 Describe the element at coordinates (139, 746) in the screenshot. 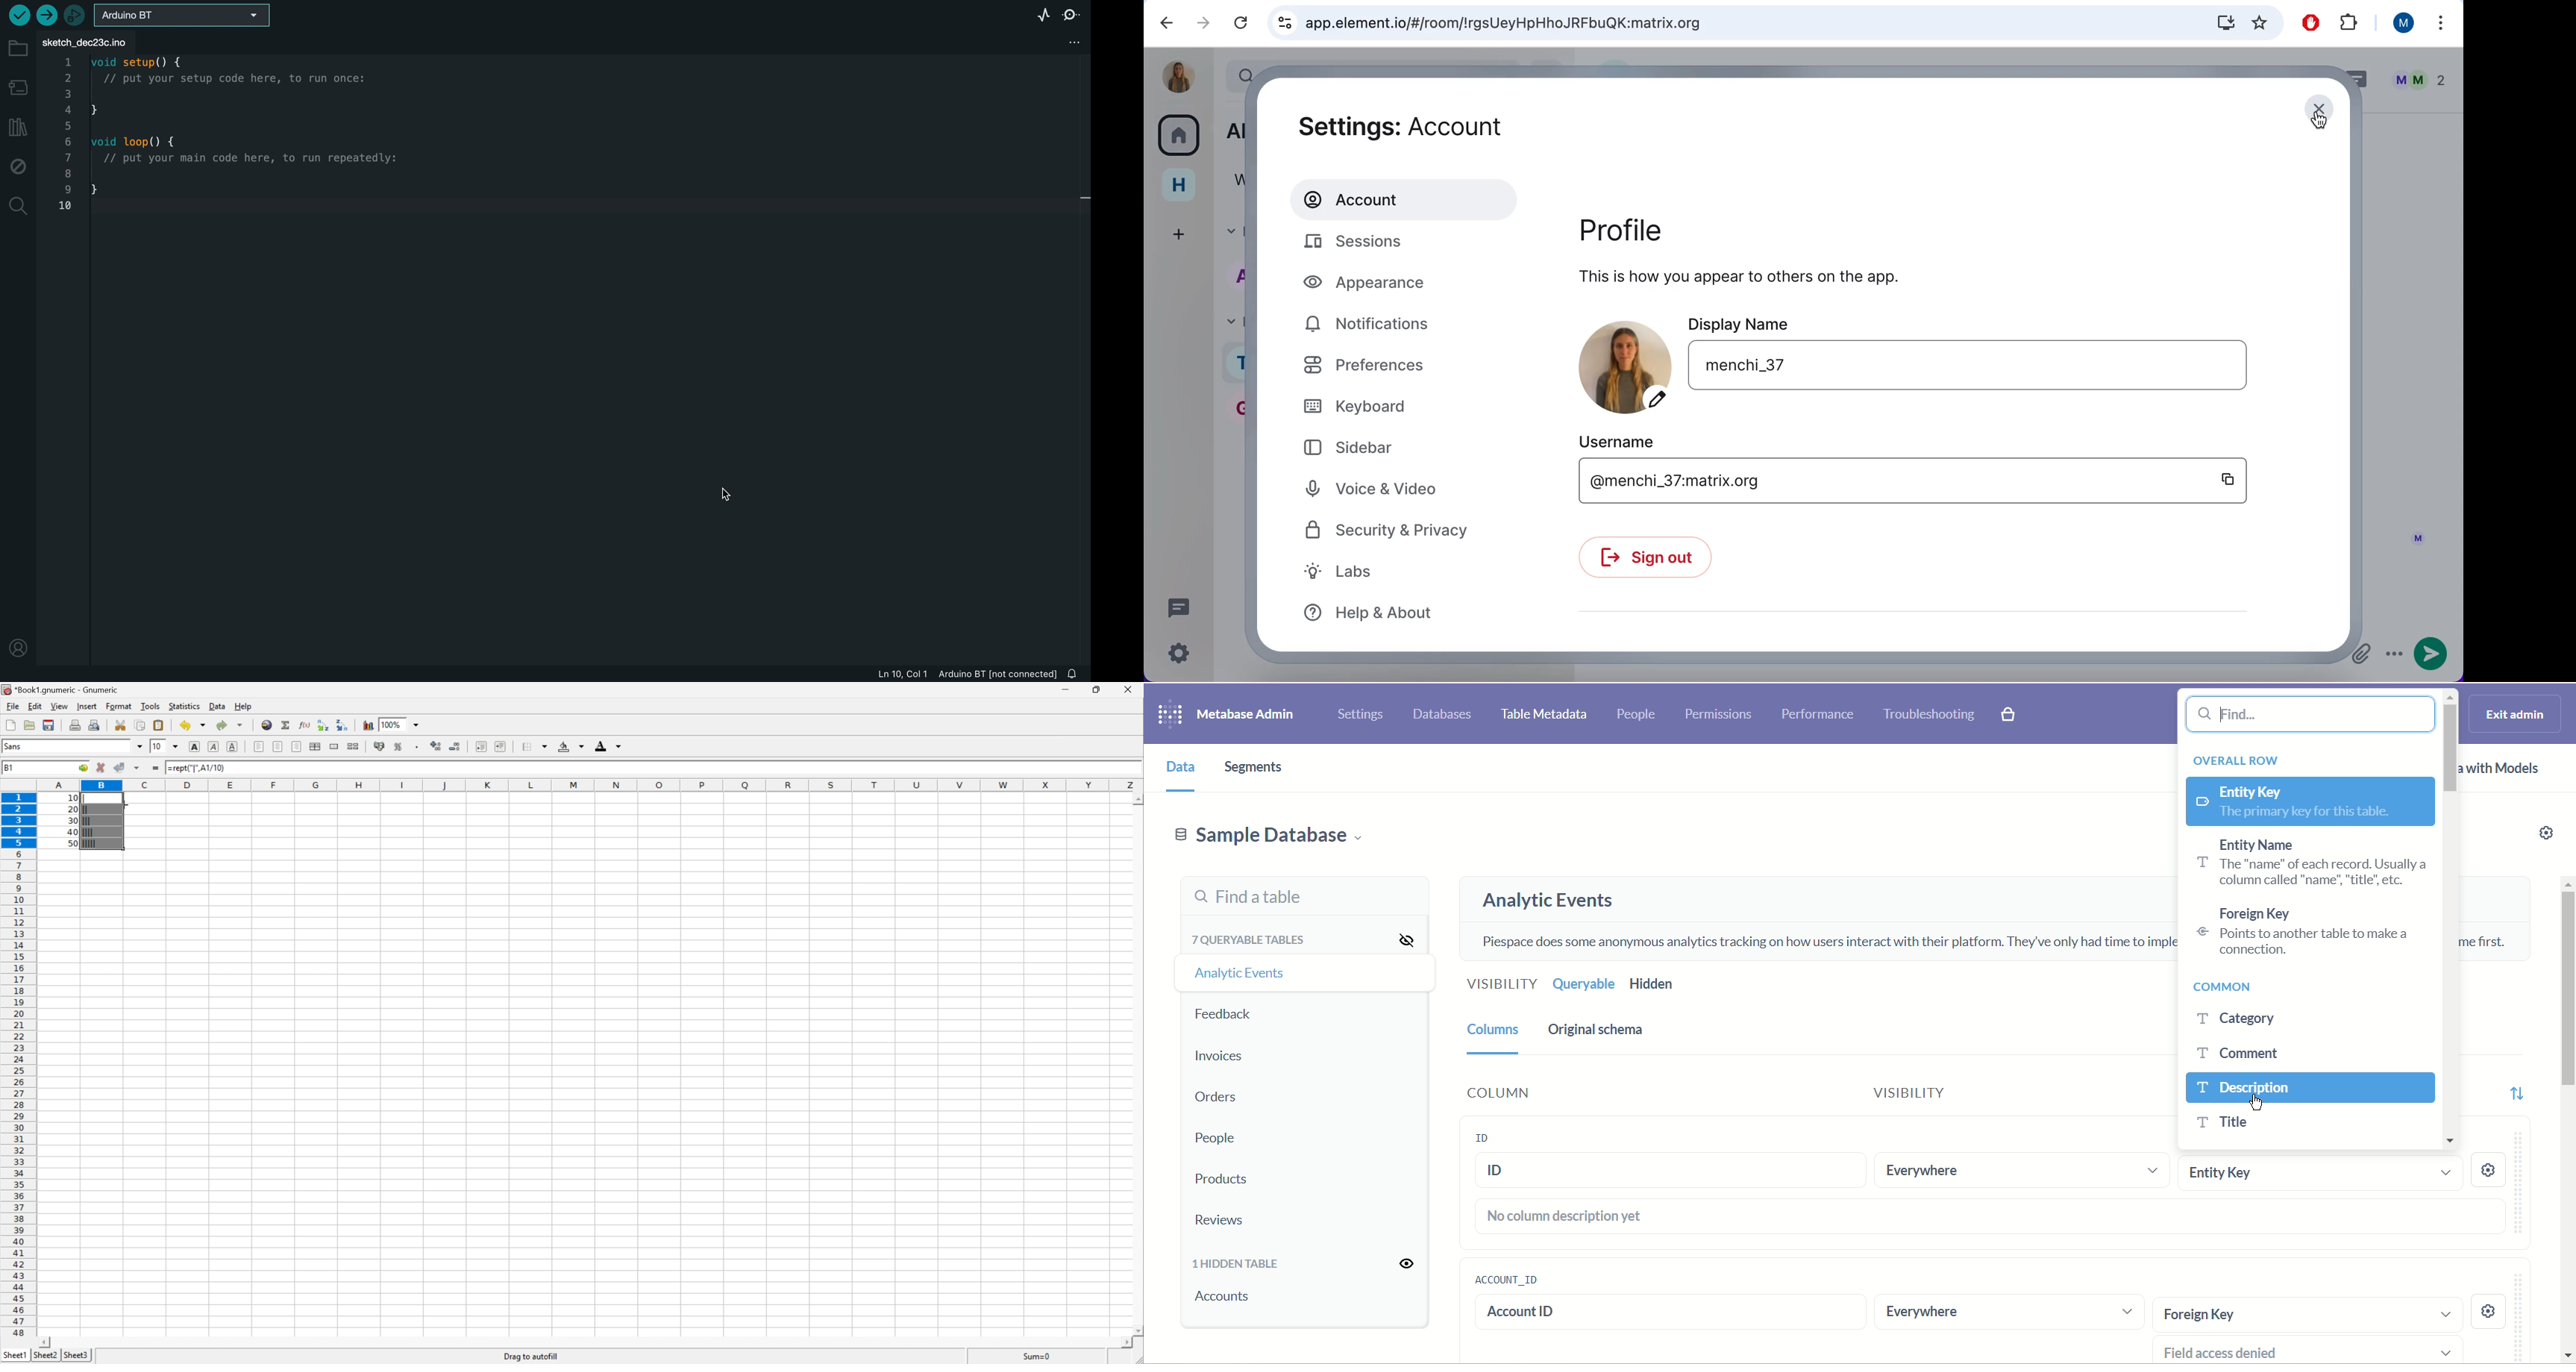

I see `Drop Down` at that location.